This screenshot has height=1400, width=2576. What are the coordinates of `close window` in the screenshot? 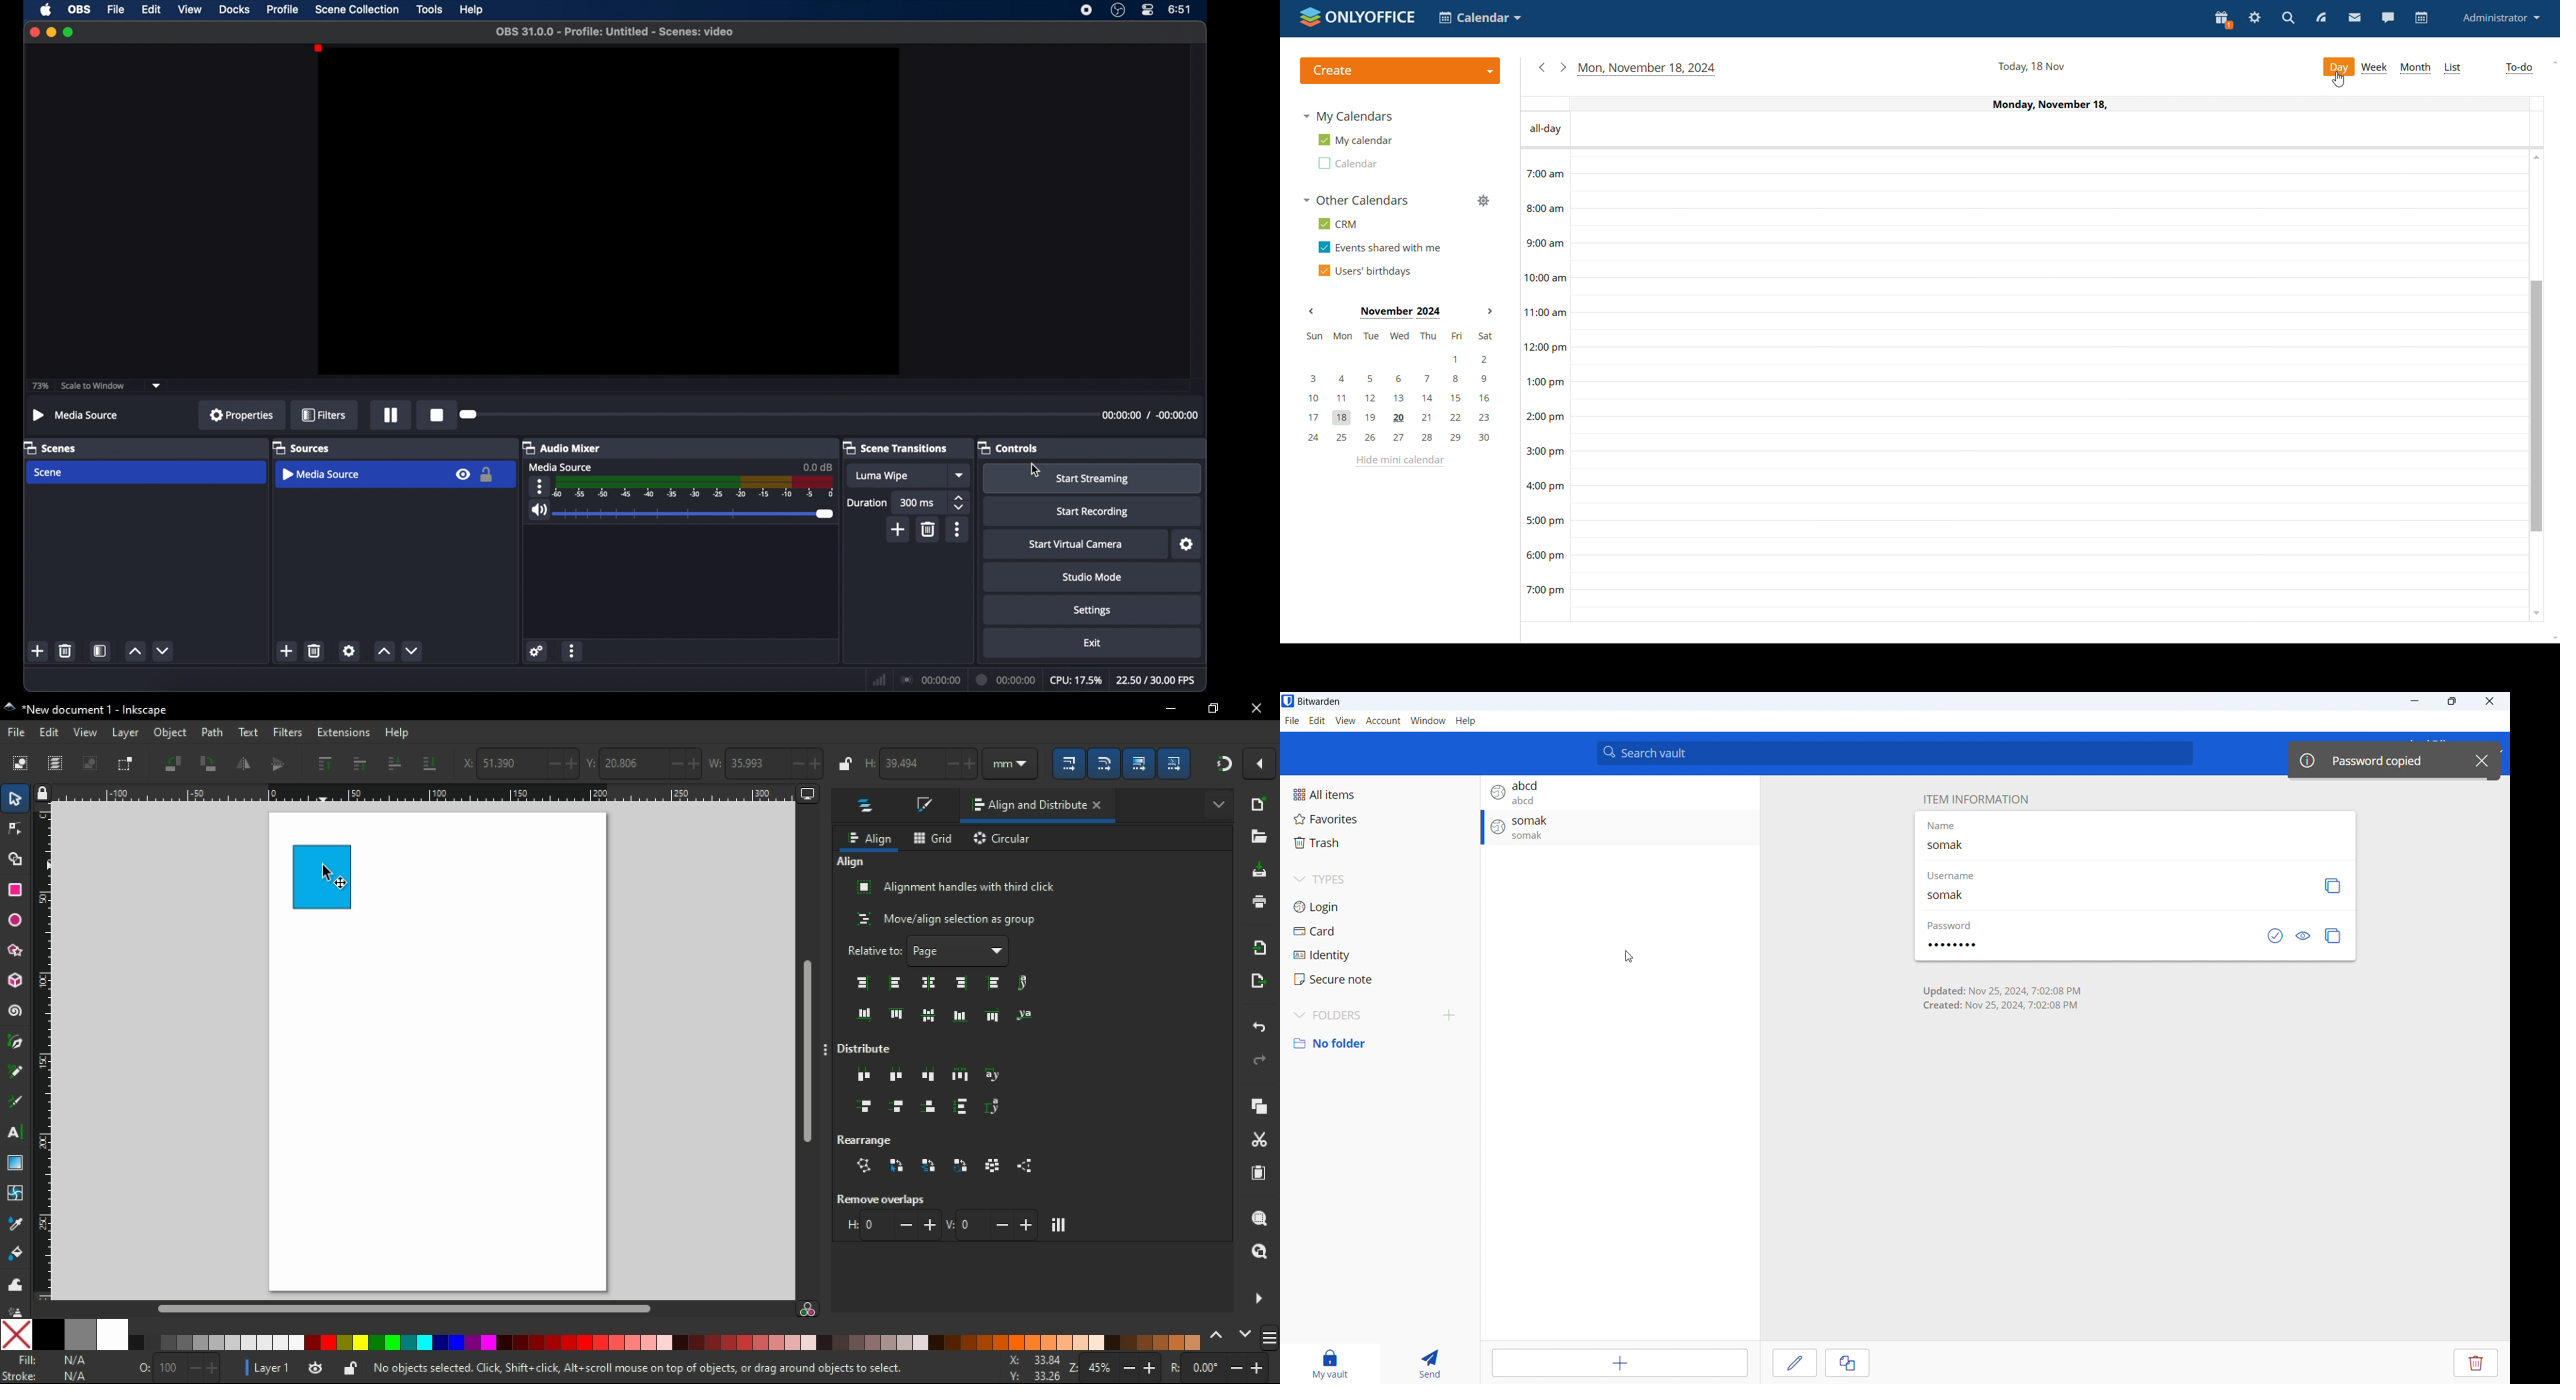 It's located at (1257, 708).